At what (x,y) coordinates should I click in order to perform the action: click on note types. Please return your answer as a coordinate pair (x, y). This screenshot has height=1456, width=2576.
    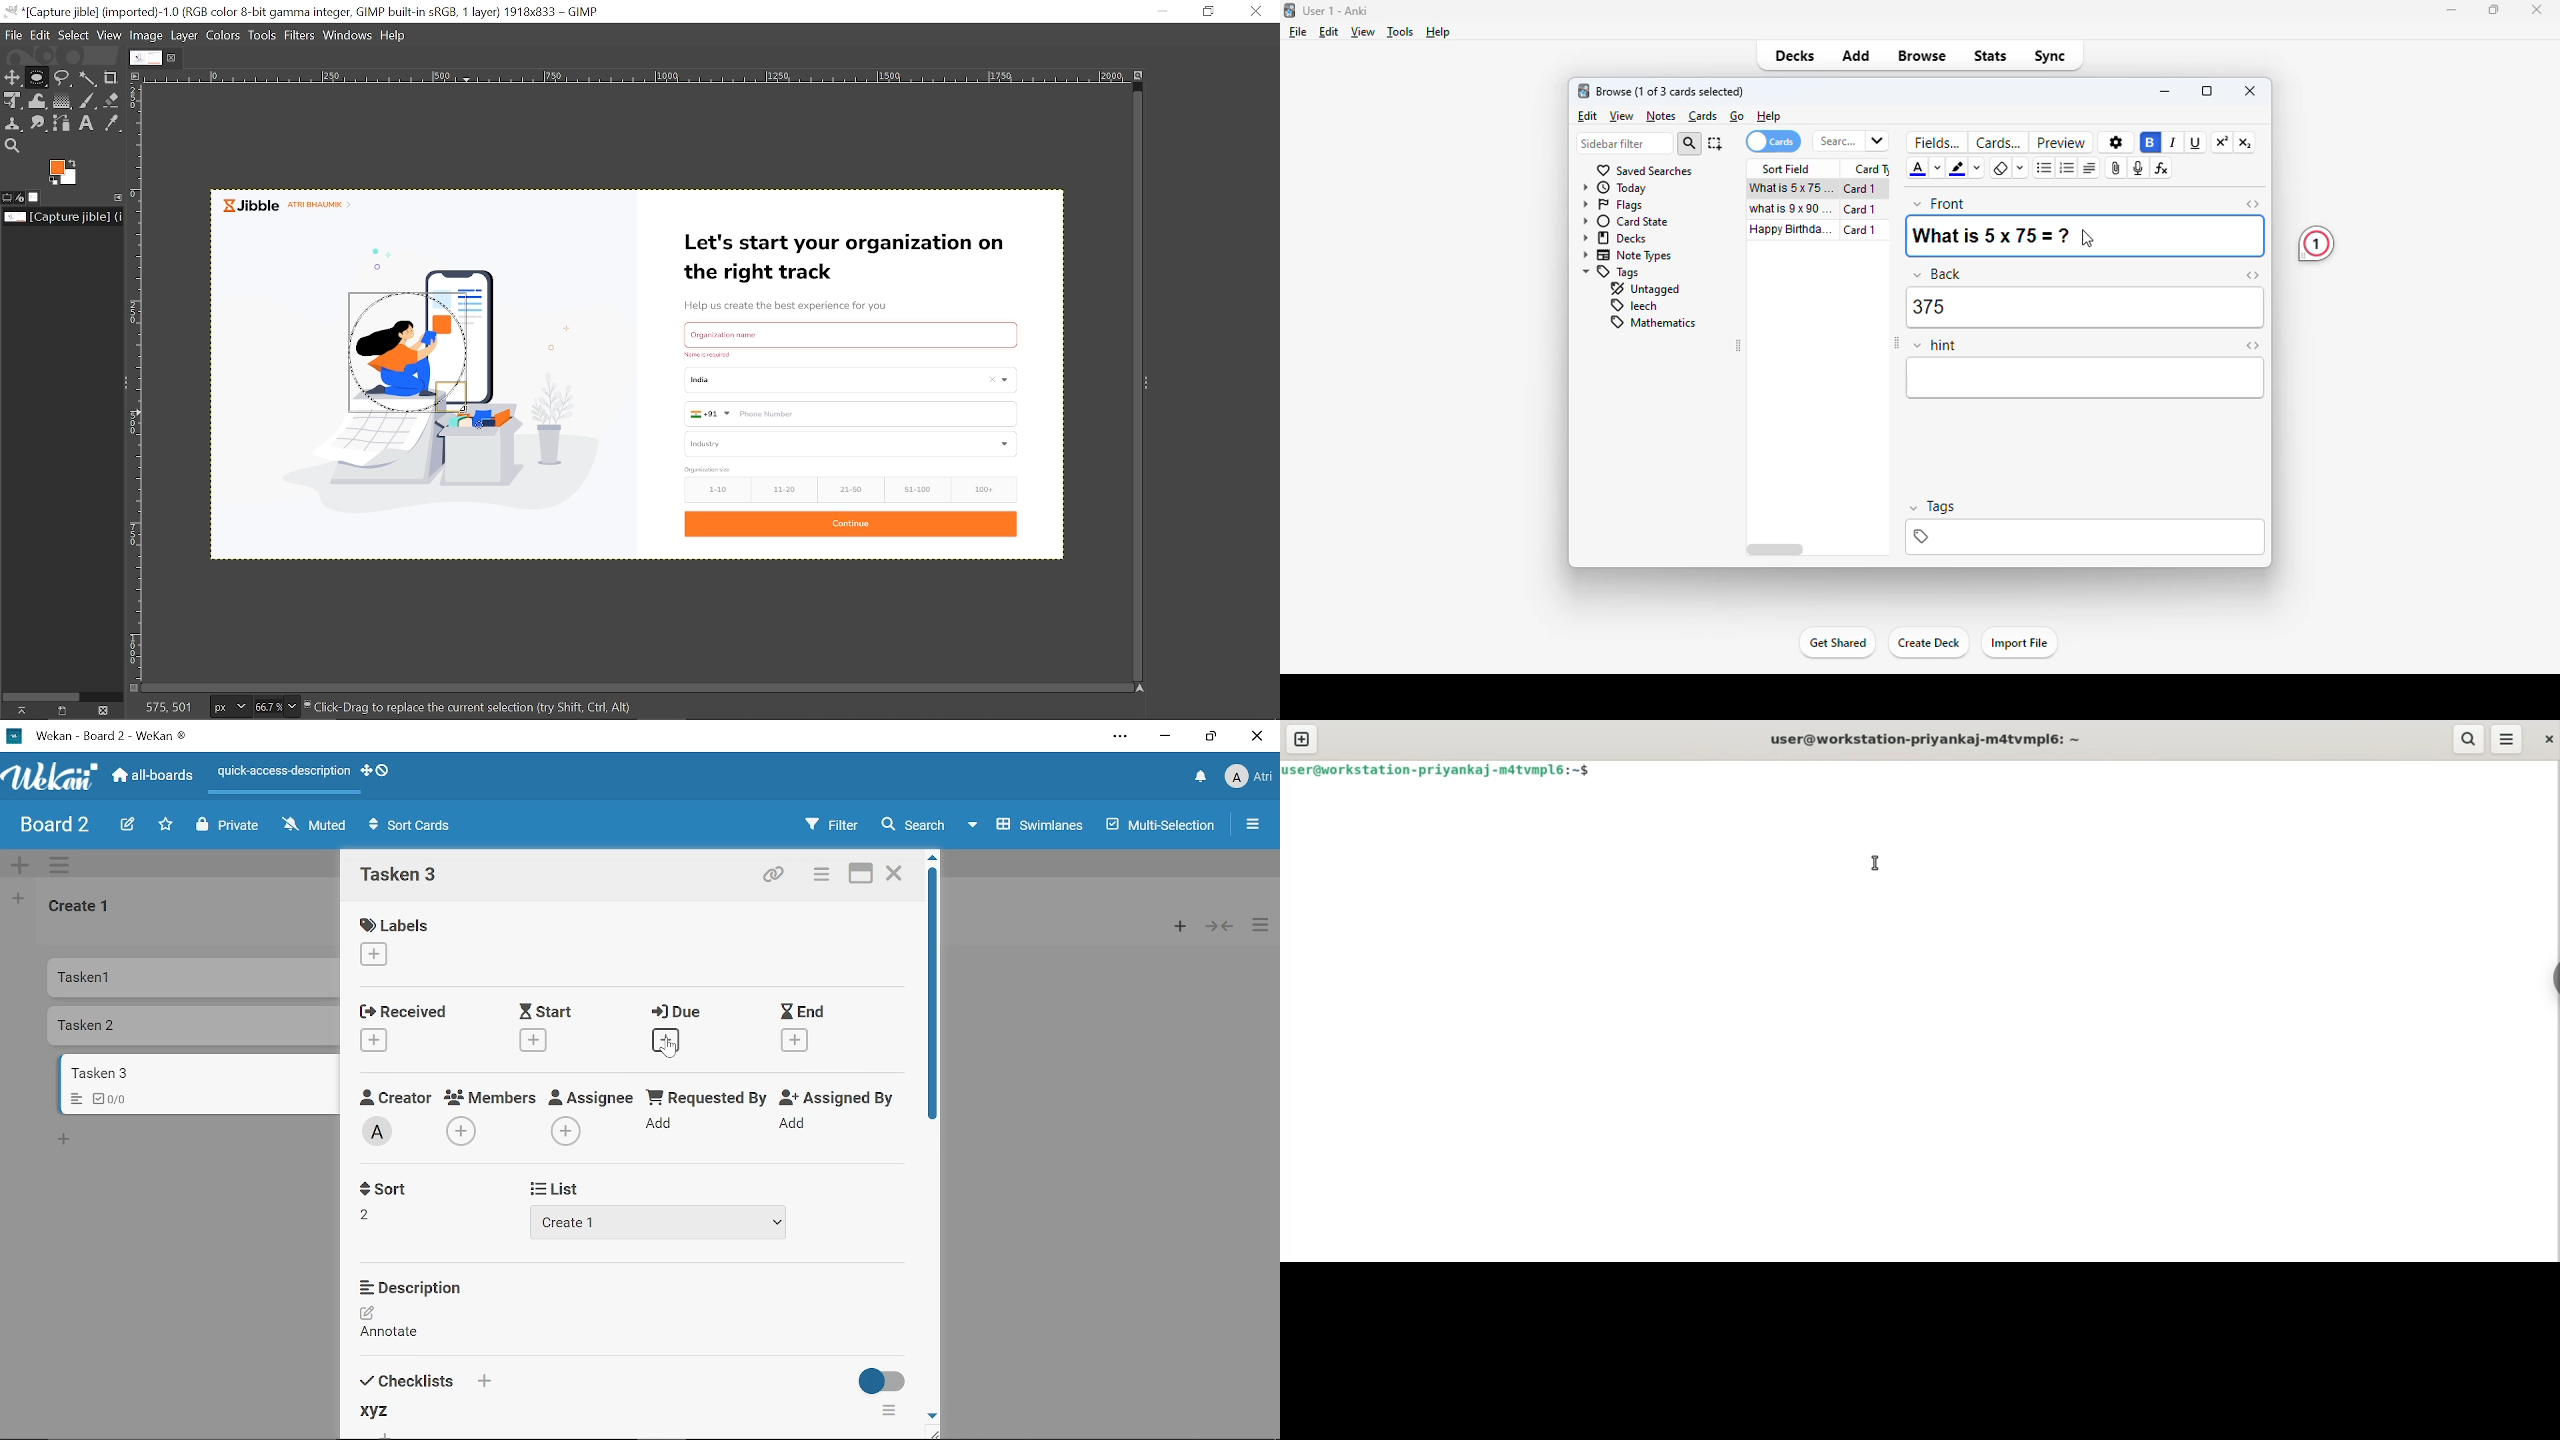
    Looking at the image, I should click on (1625, 256).